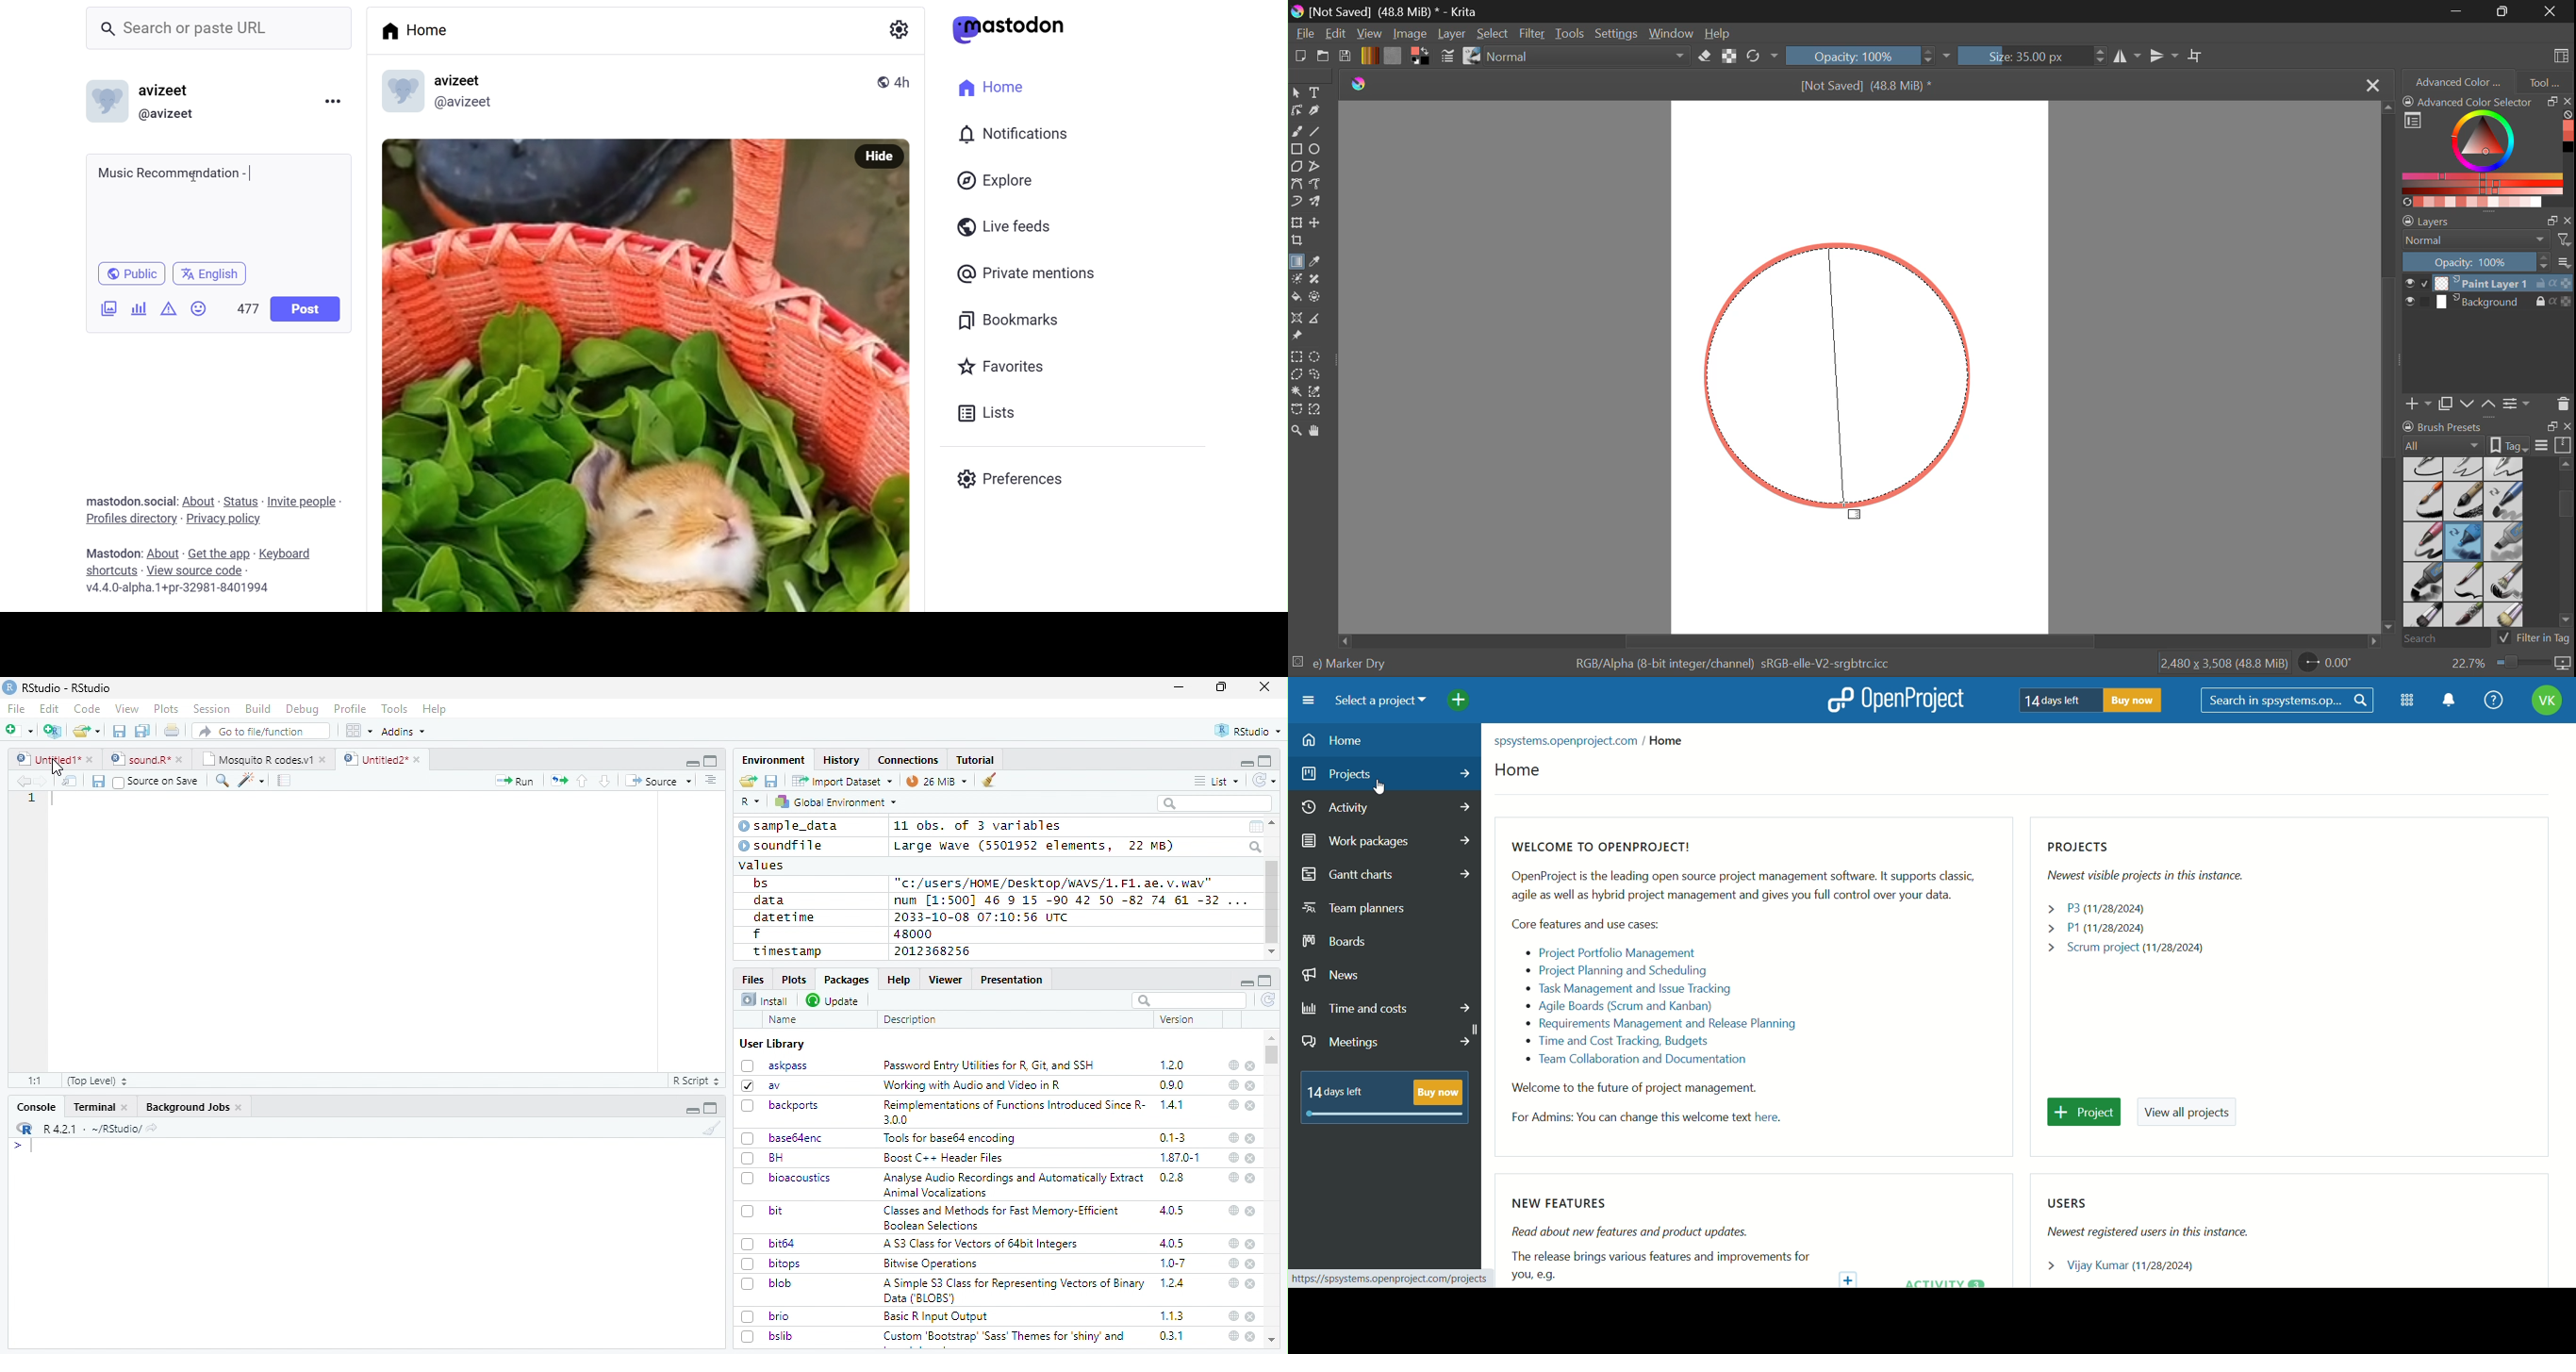 This screenshot has height=1372, width=2576. I want to click on soundfile, so click(782, 846).